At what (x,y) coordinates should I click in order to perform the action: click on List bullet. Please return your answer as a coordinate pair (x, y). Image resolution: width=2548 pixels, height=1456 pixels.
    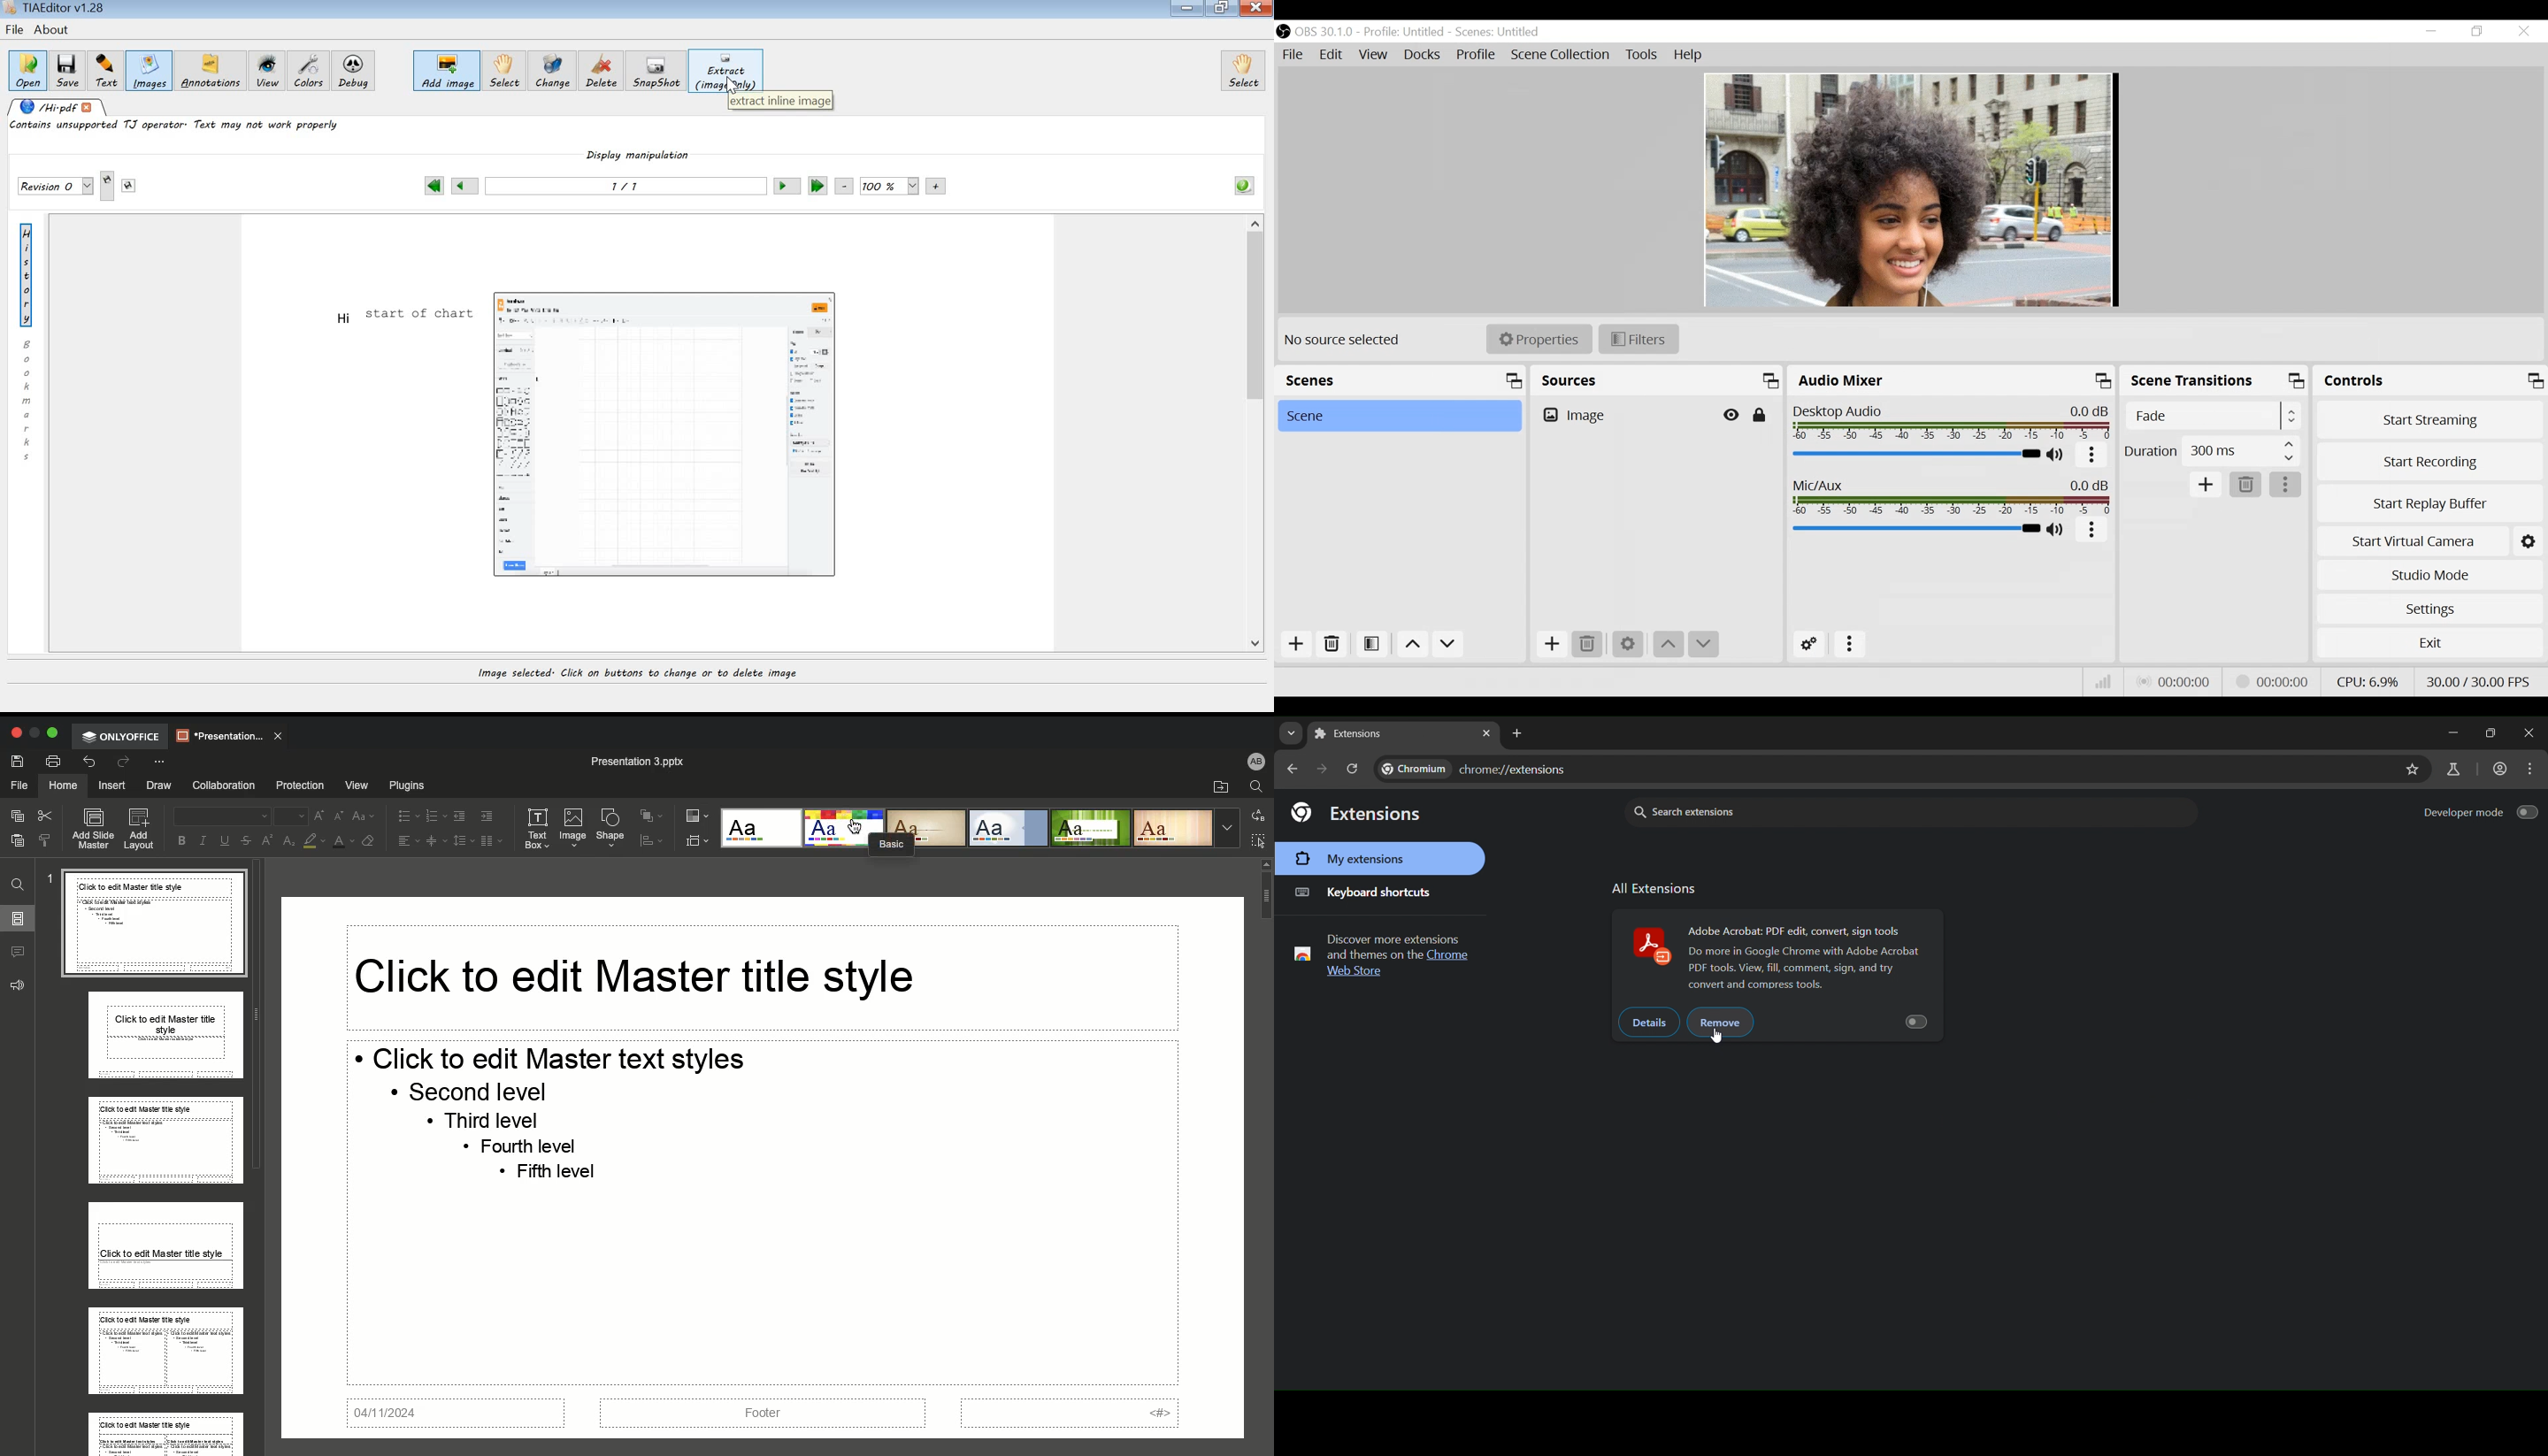
    Looking at the image, I should click on (407, 816).